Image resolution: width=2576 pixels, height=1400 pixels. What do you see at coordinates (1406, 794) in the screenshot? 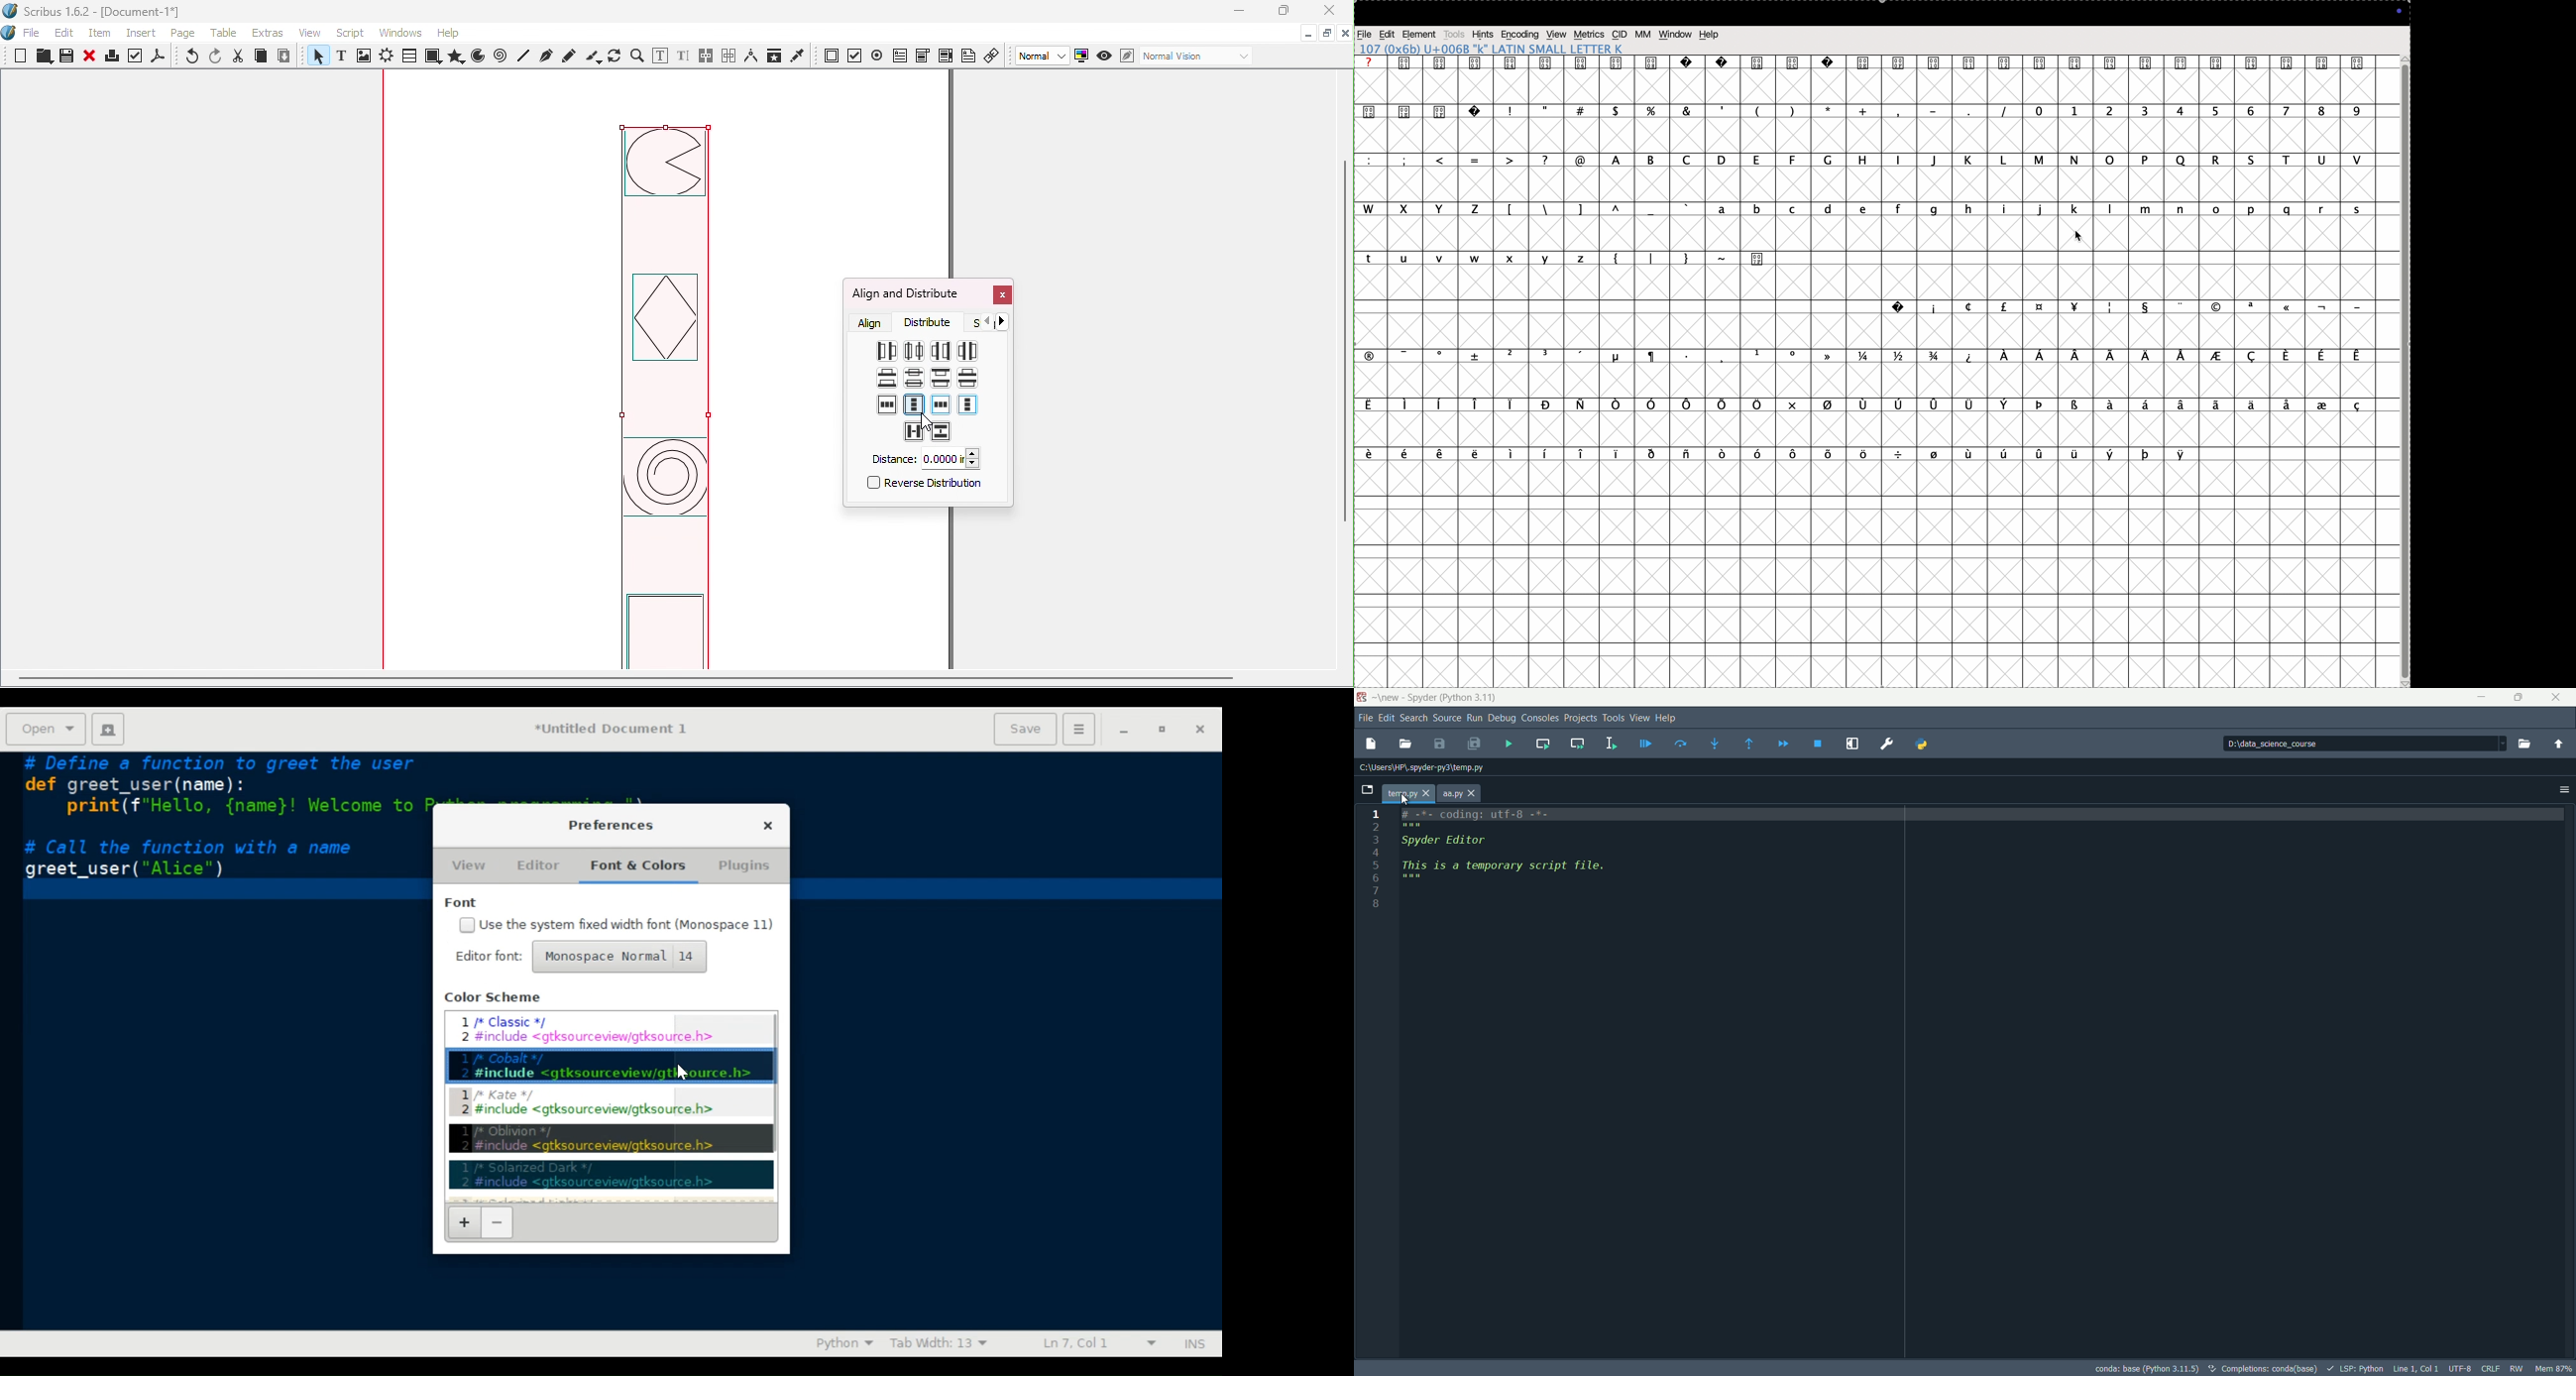
I see `file name` at bounding box center [1406, 794].